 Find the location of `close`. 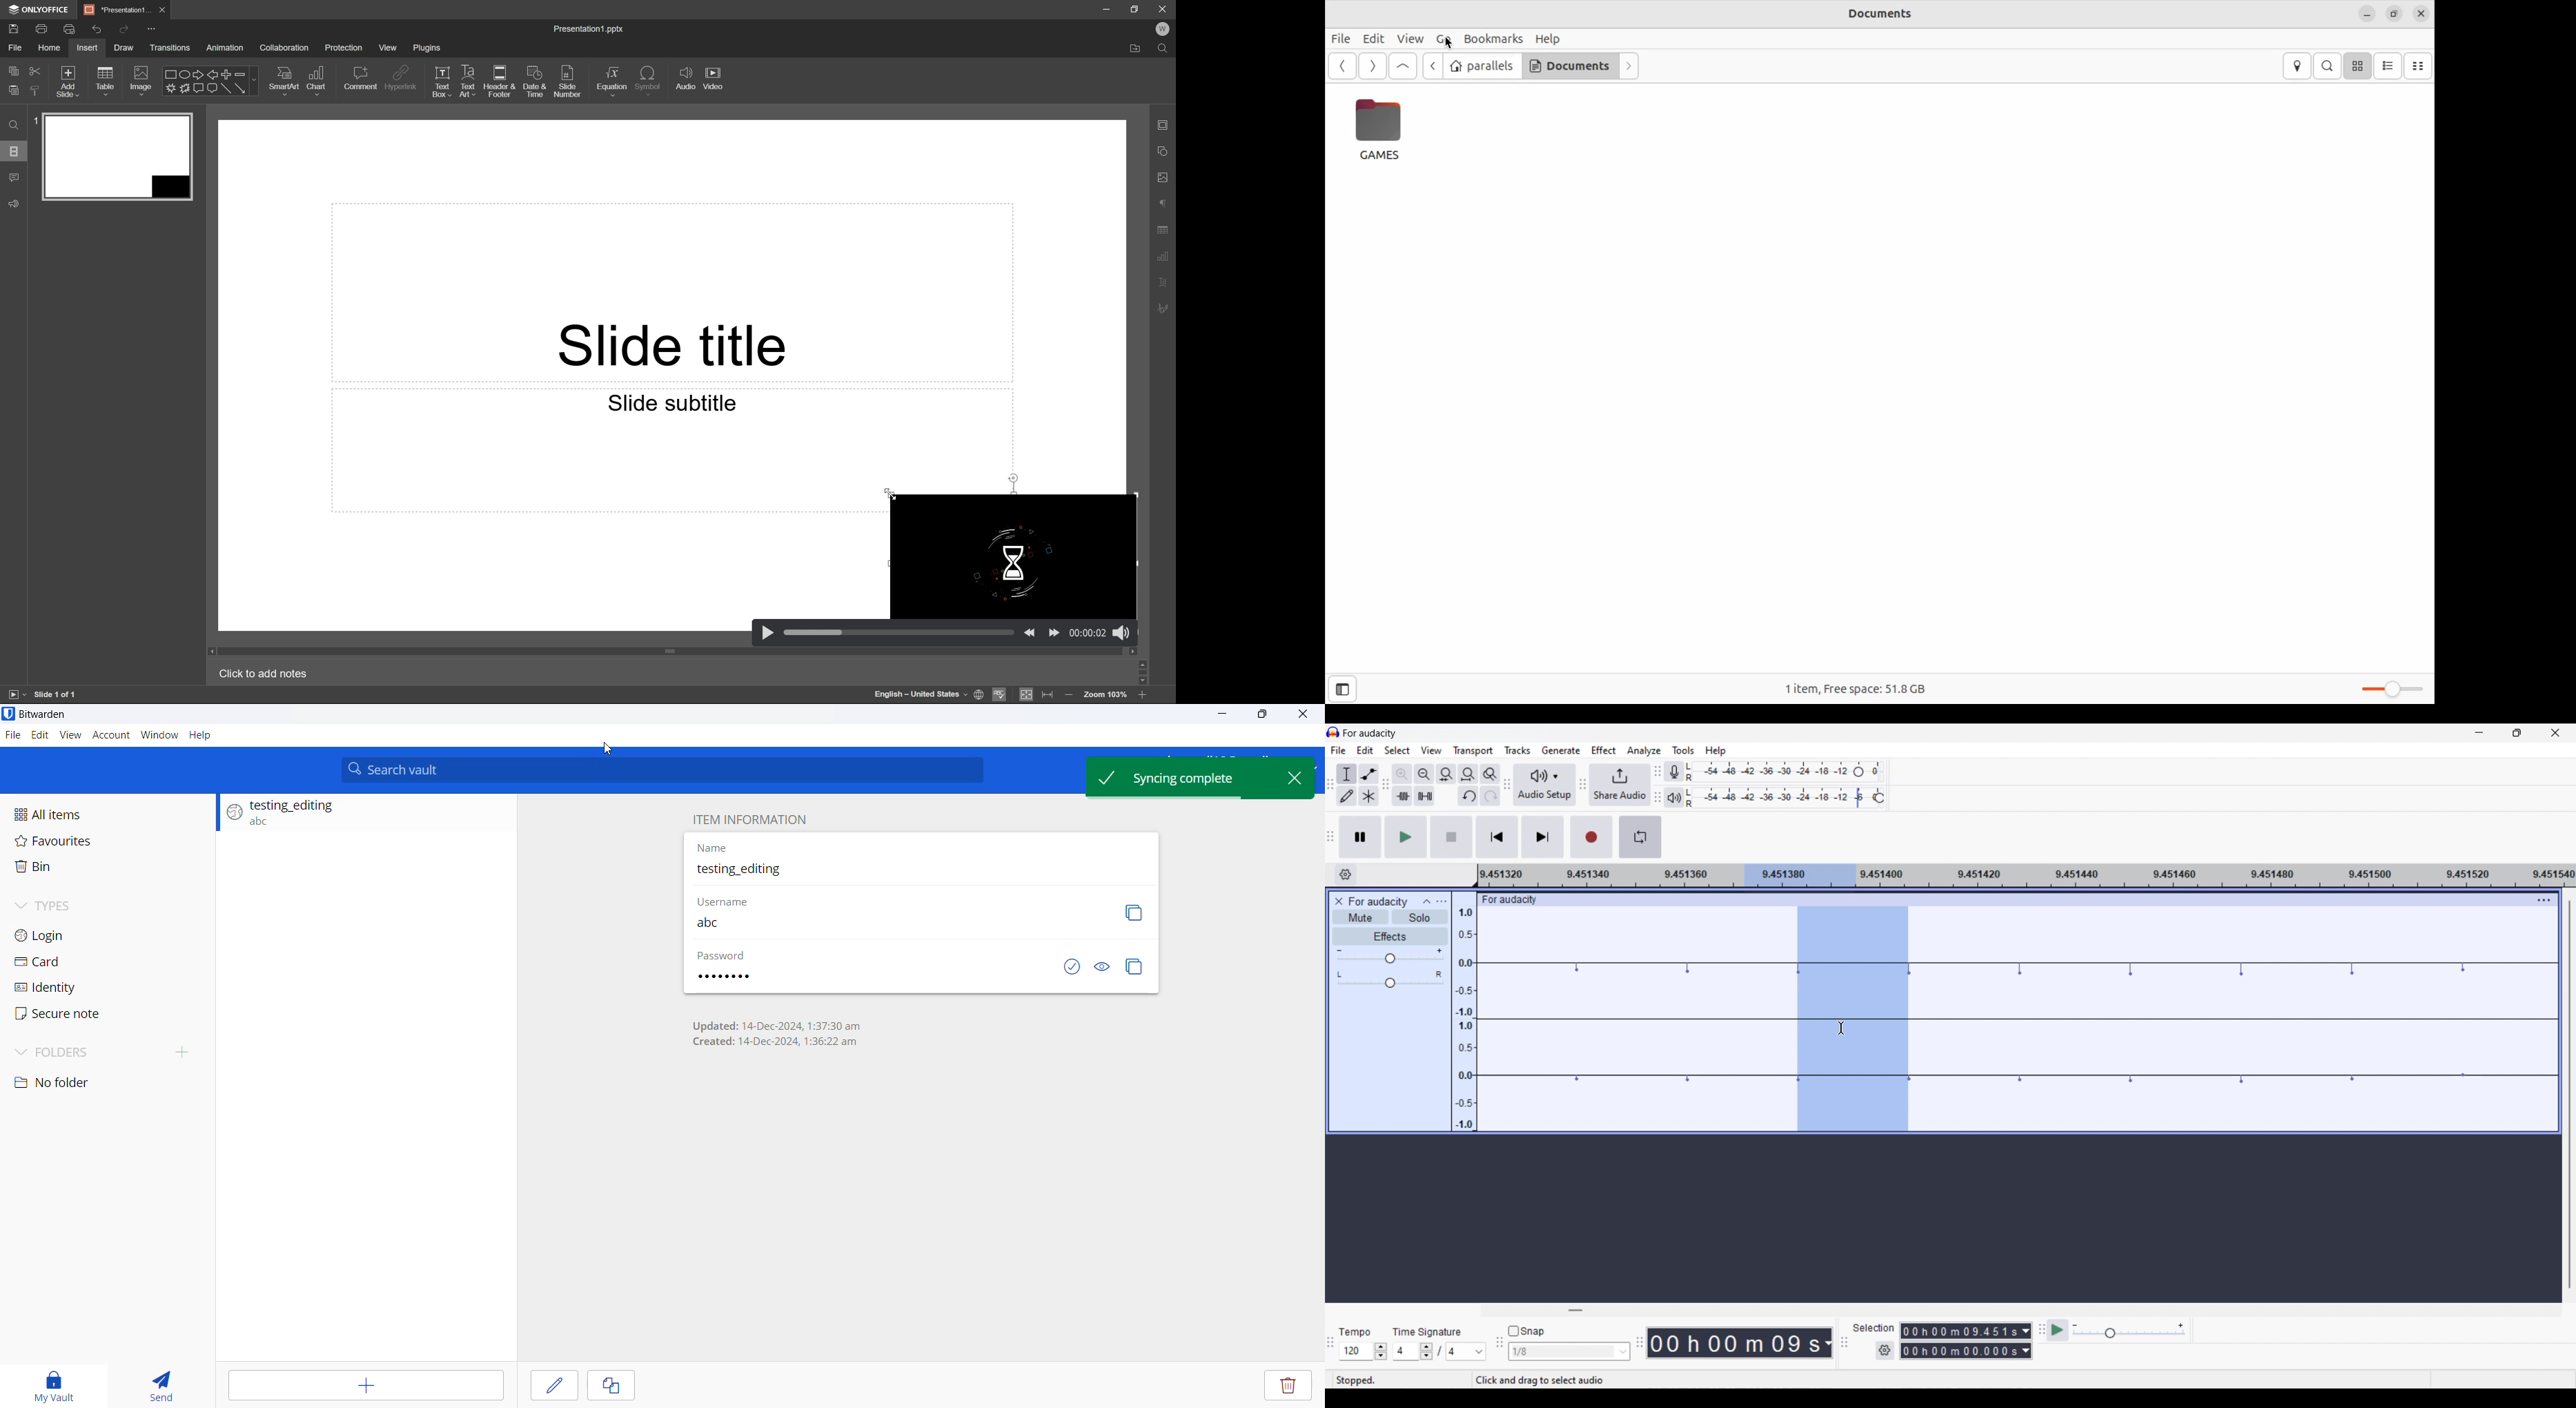

close is located at coordinates (165, 10).